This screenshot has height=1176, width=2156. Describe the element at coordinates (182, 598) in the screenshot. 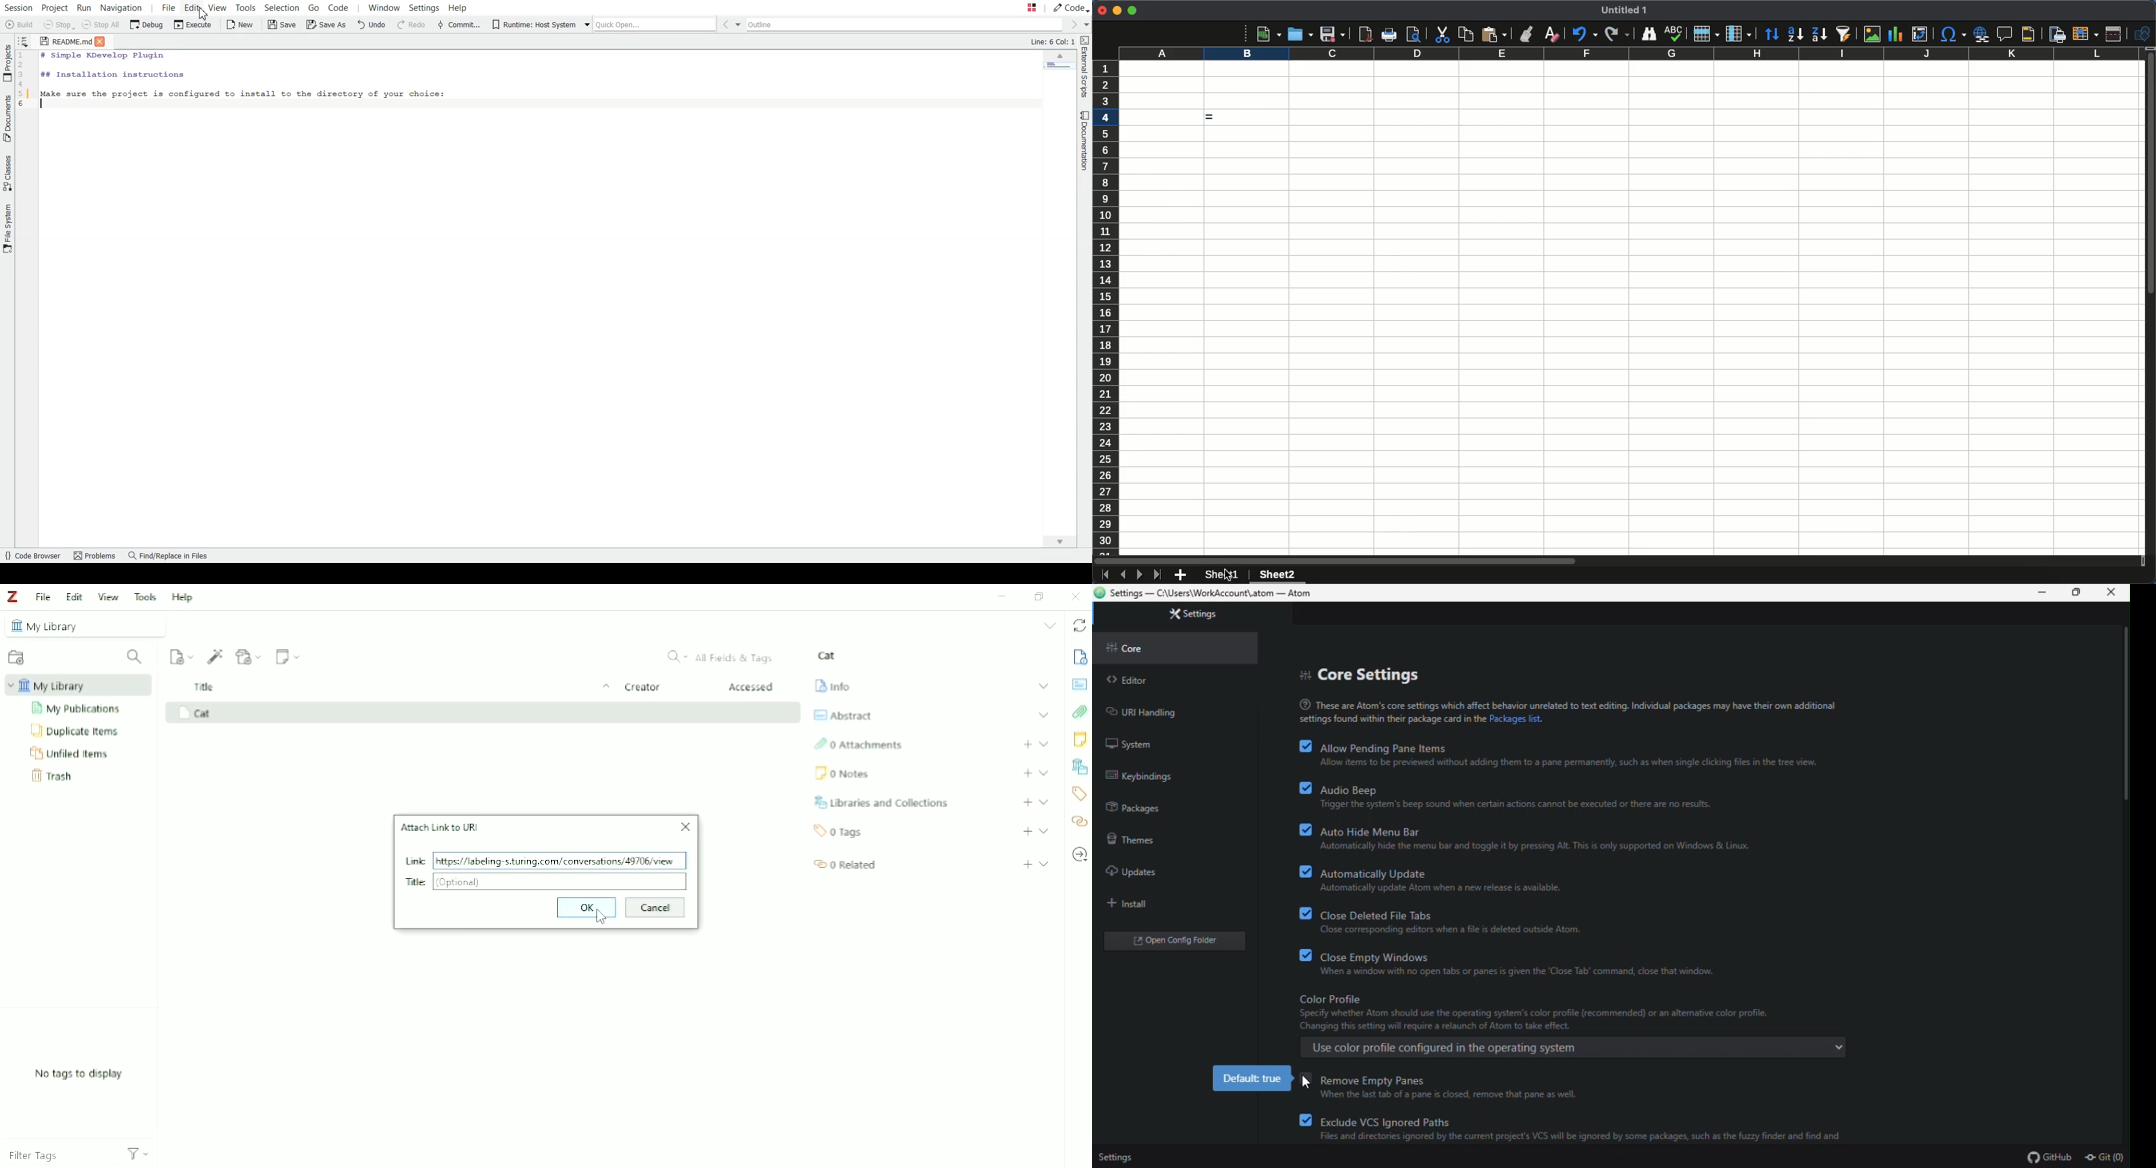

I see `Help` at that location.